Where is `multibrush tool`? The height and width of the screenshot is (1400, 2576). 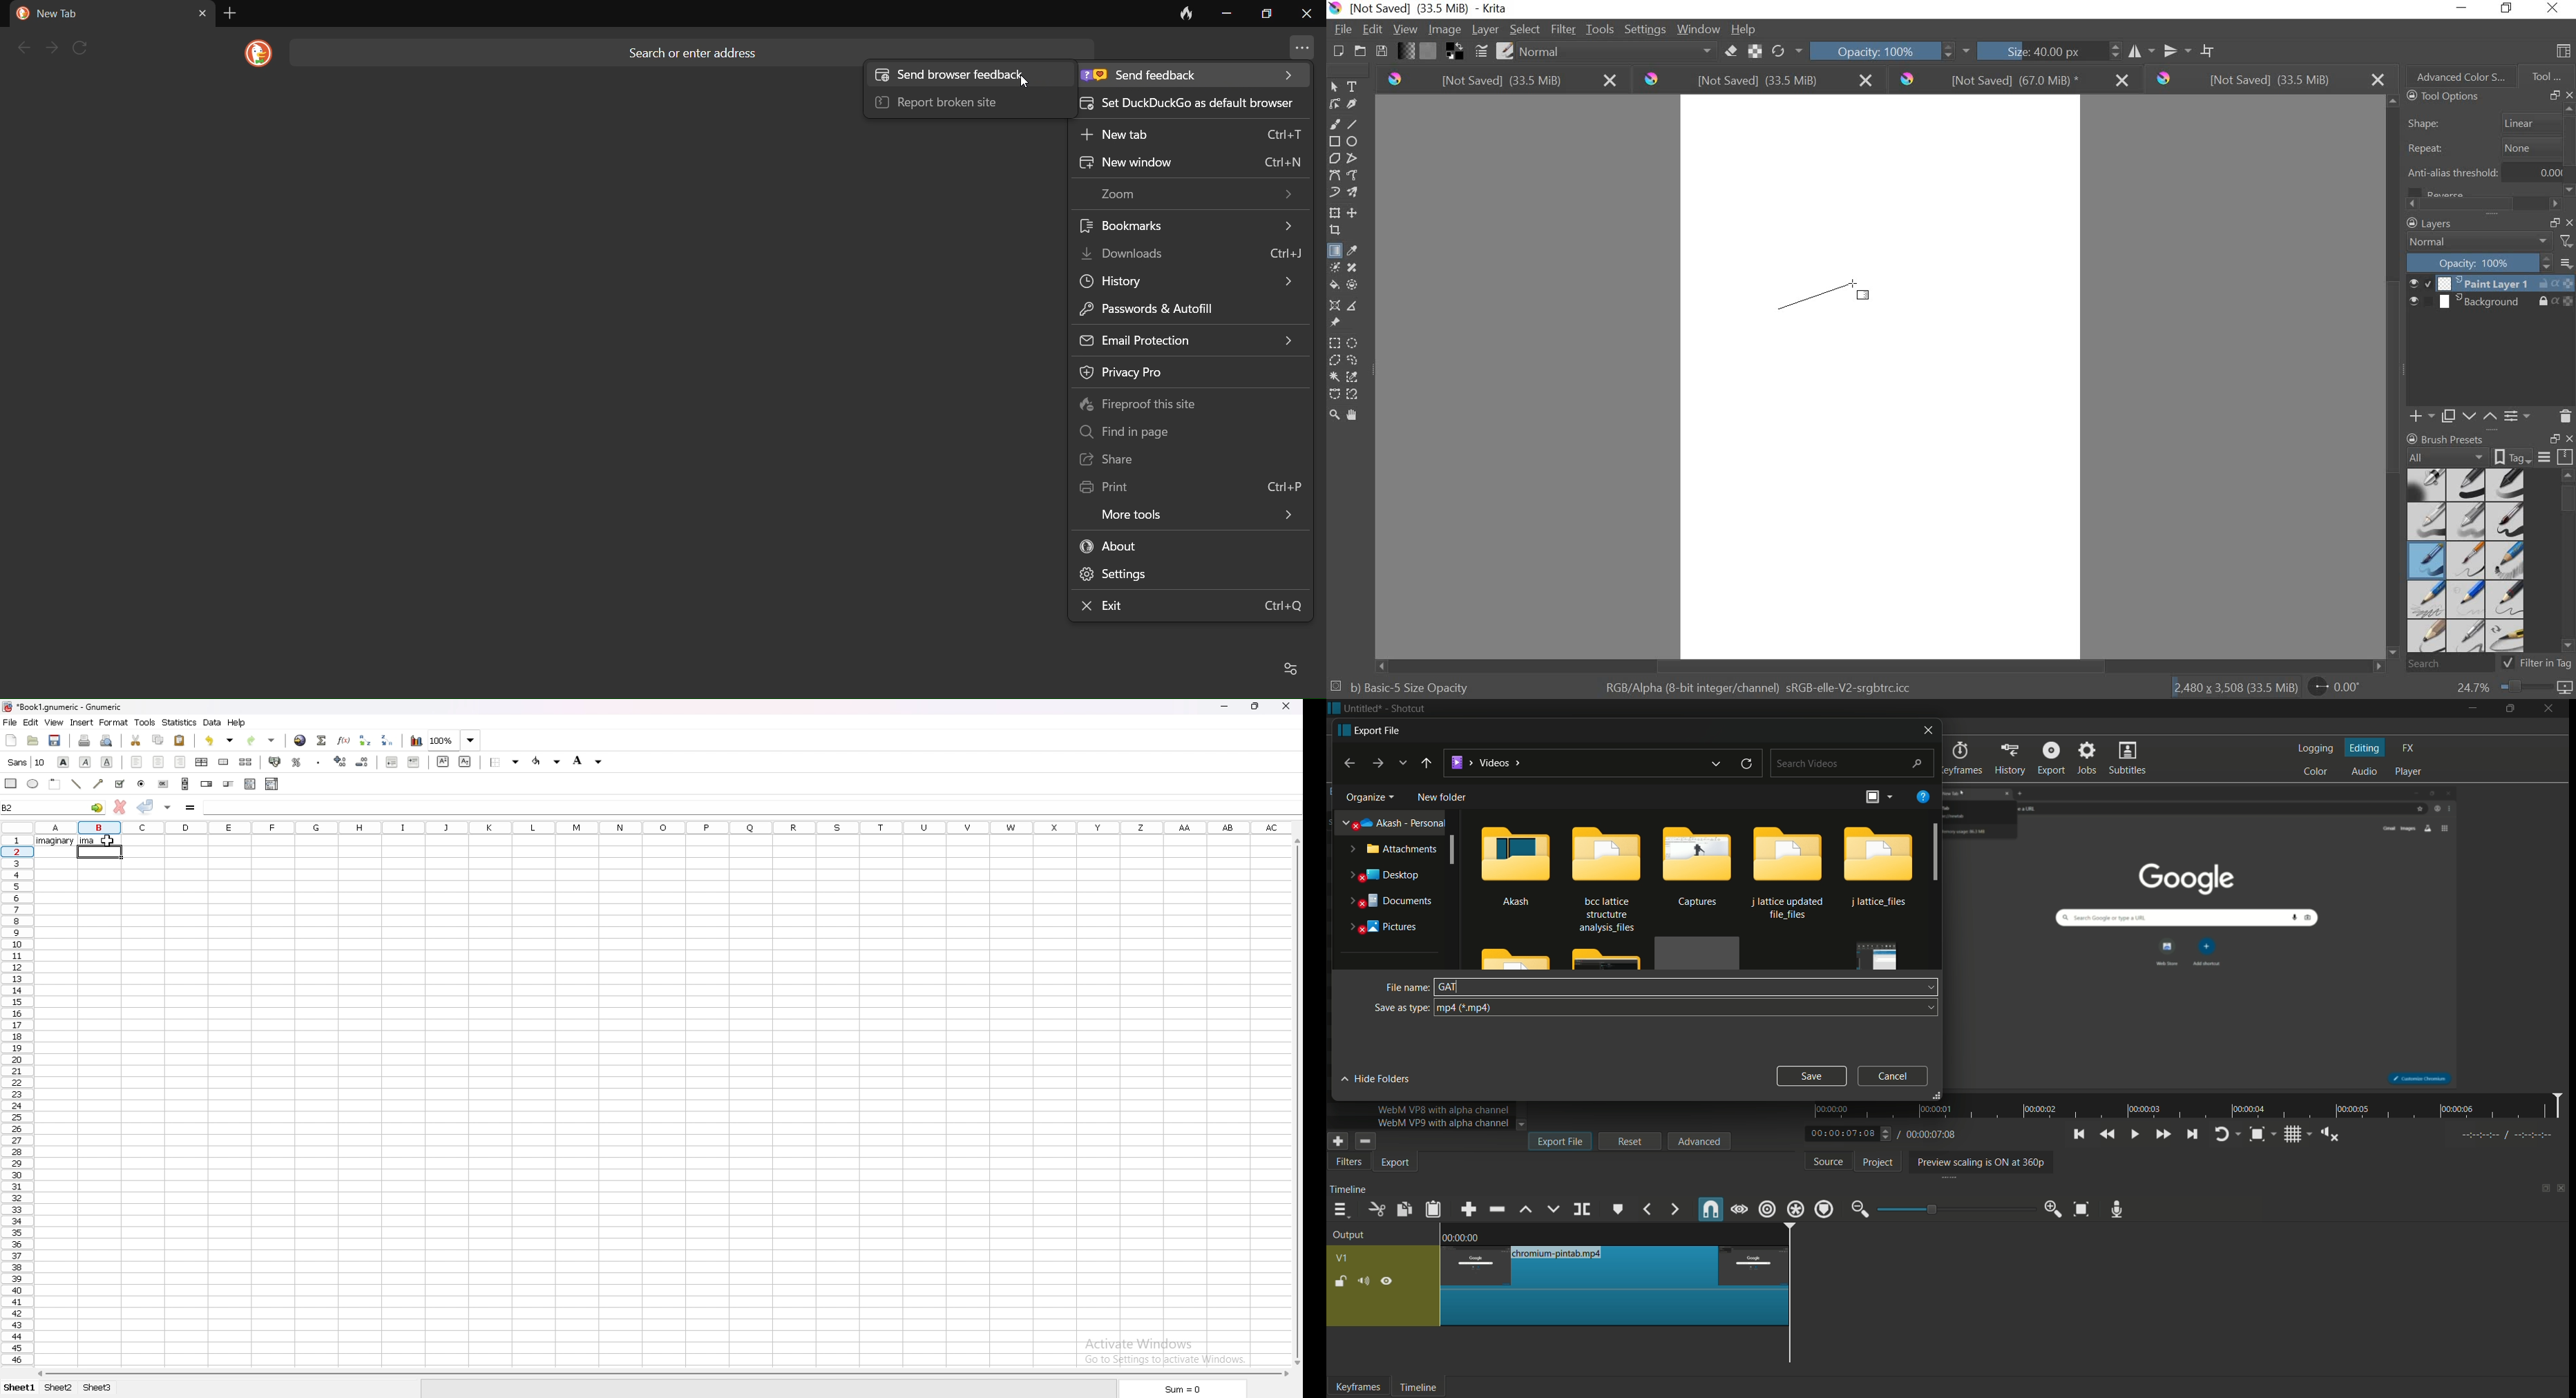
multibrush tool is located at coordinates (1354, 191).